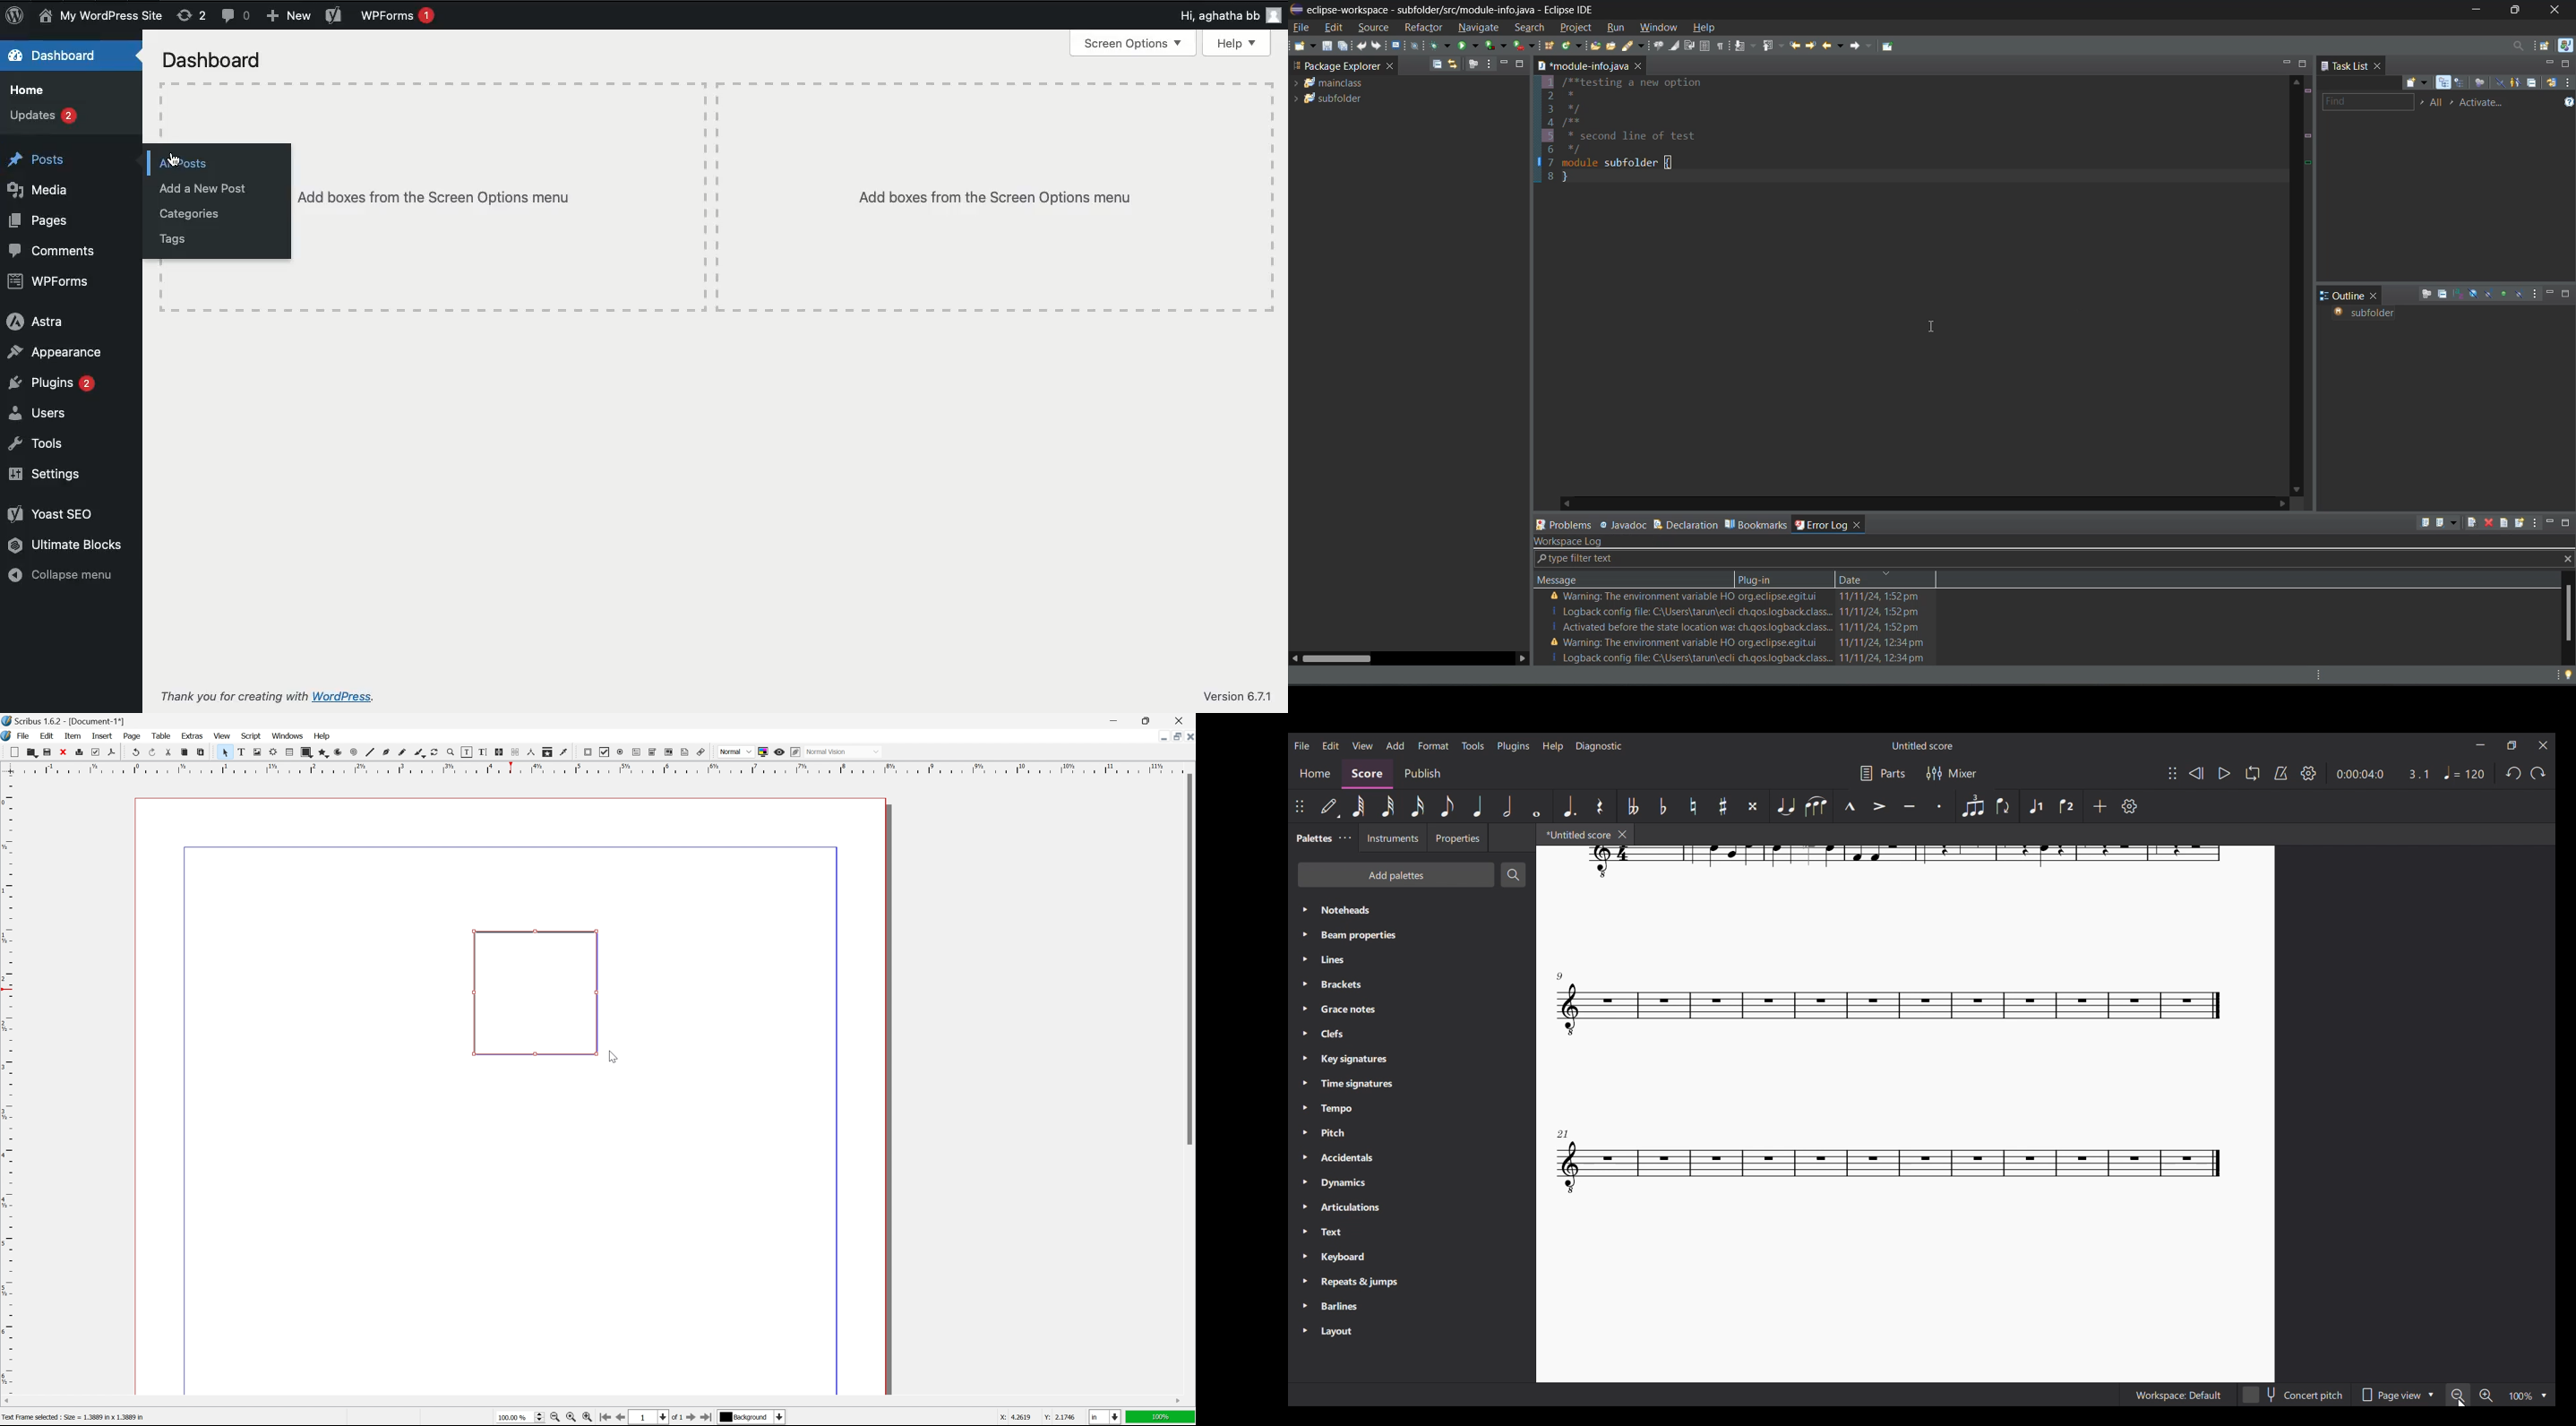 The height and width of the screenshot is (1428, 2576). What do you see at coordinates (210, 189) in the screenshot?
I see `Add new post` at bounding box center [210, 189].